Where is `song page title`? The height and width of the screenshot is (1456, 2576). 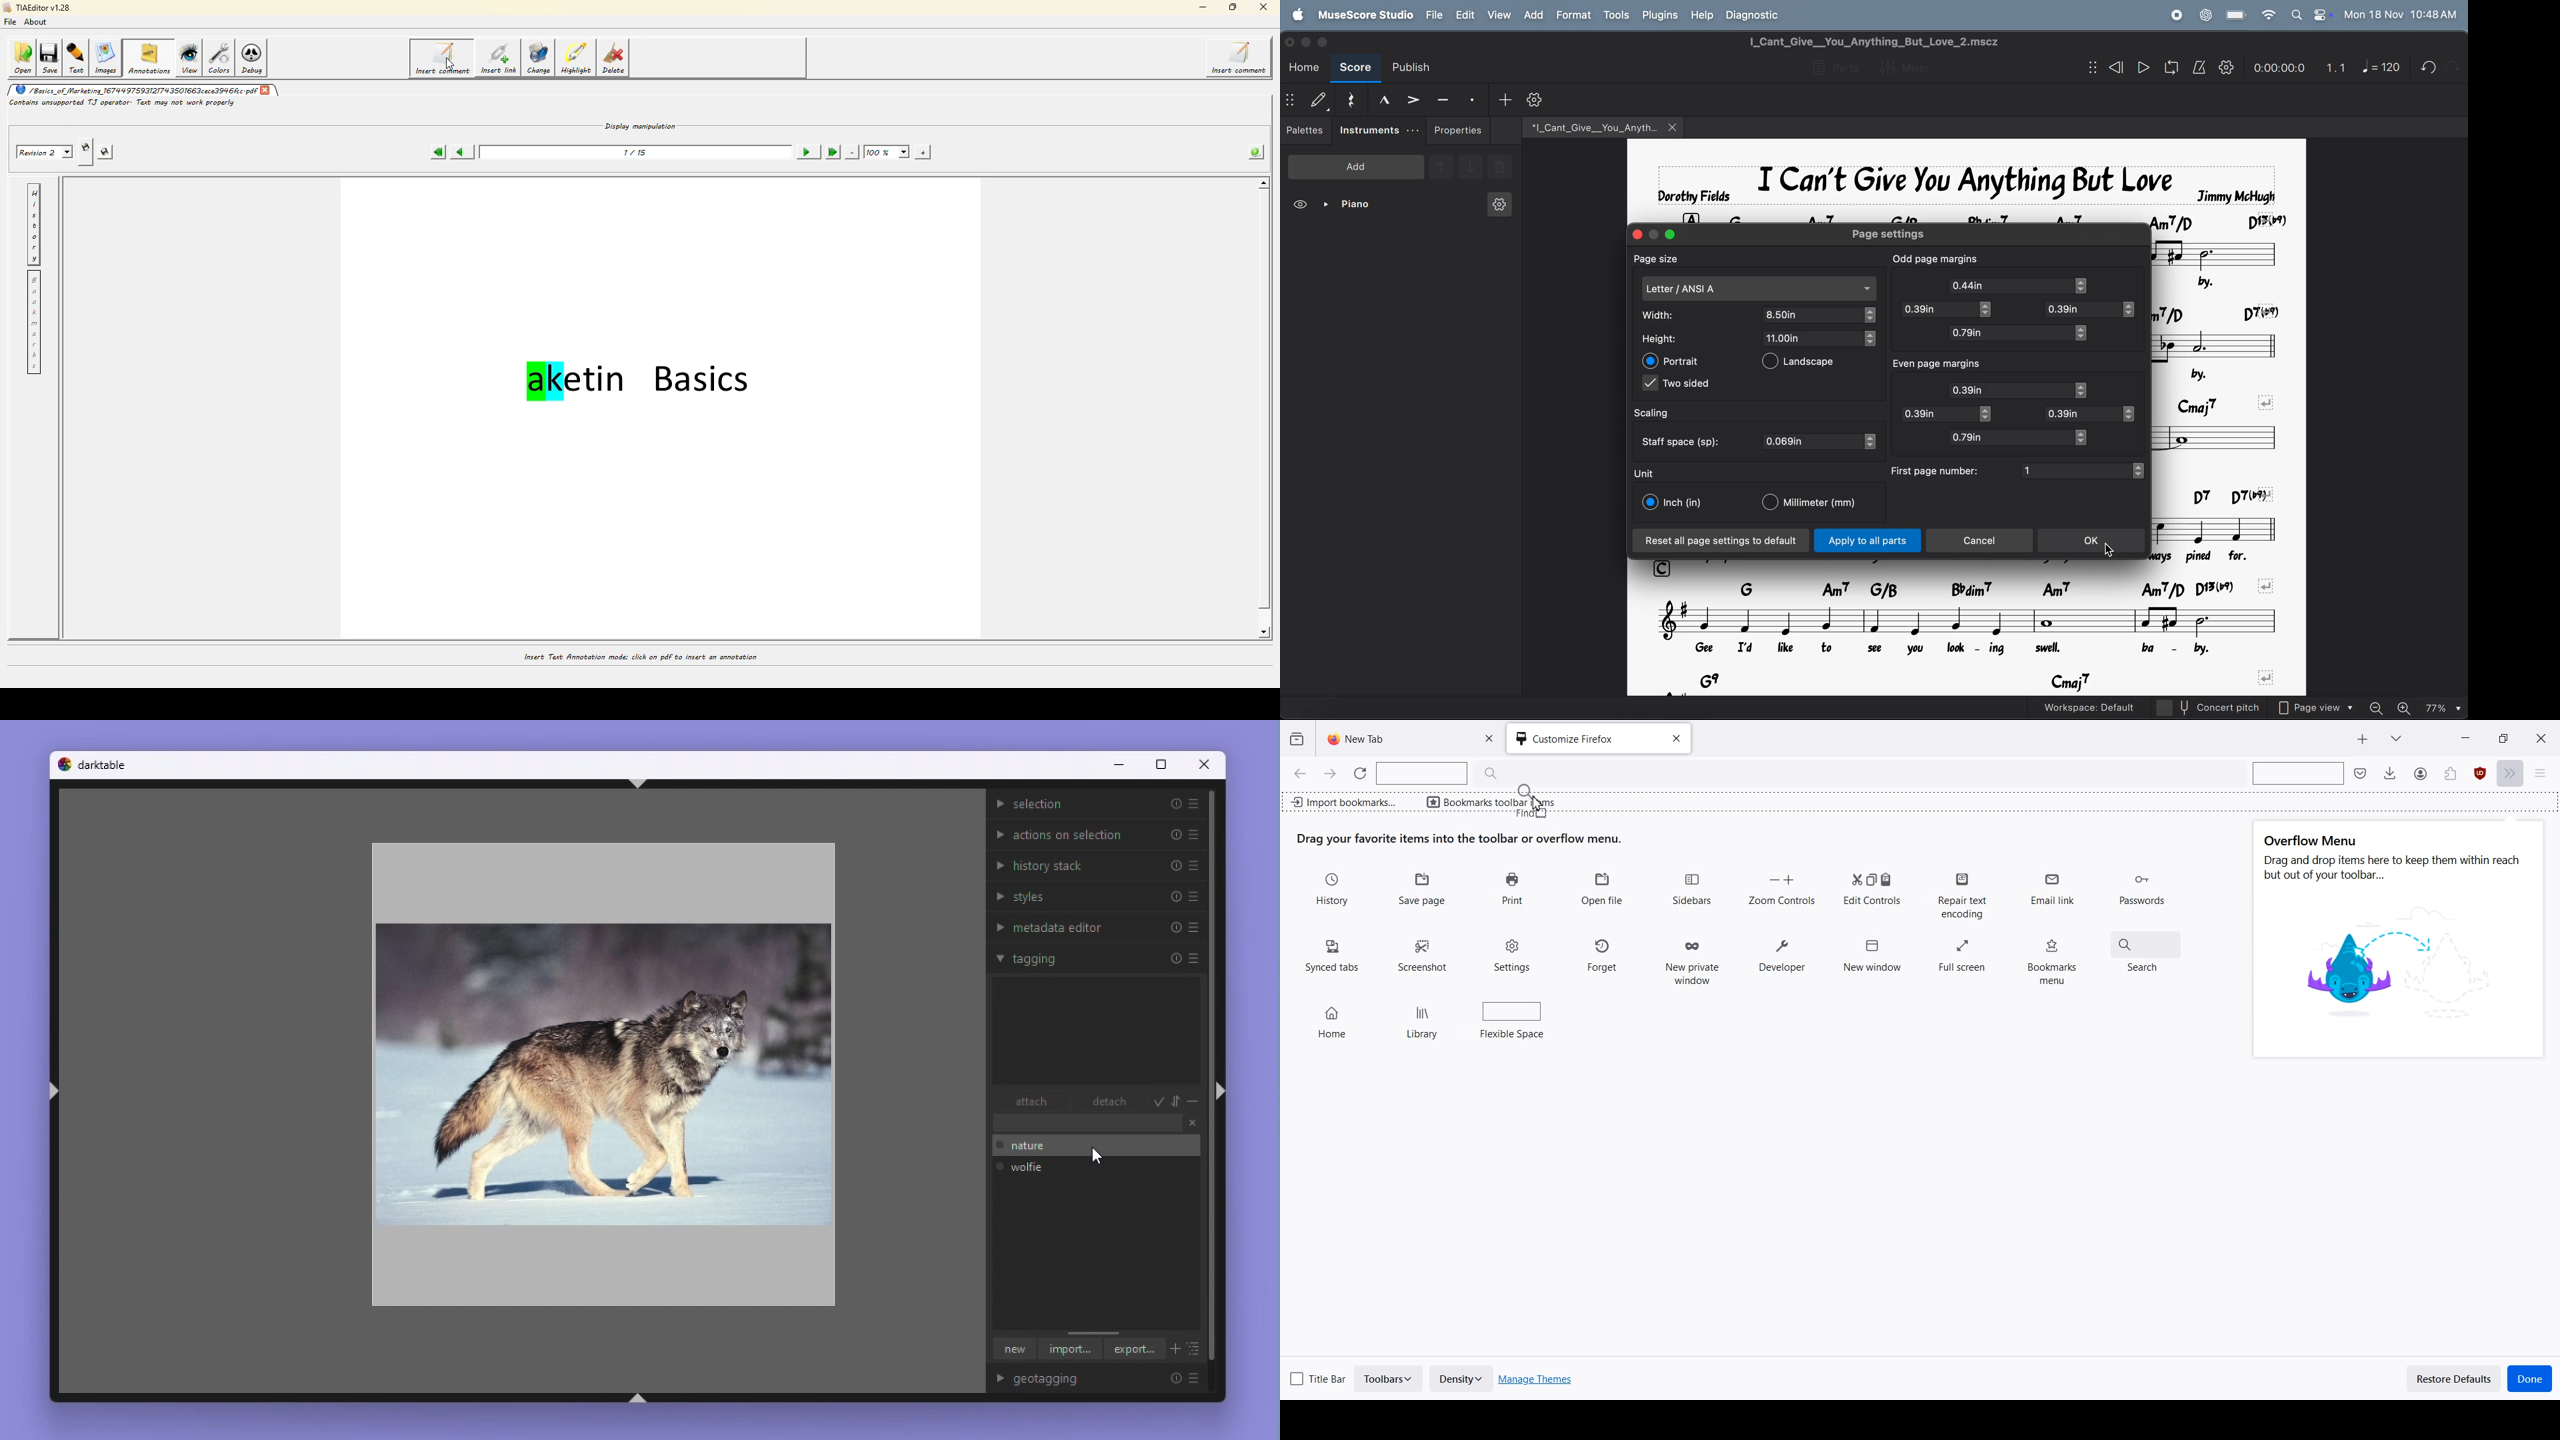
song page title is located at coordinates (1892, 42).